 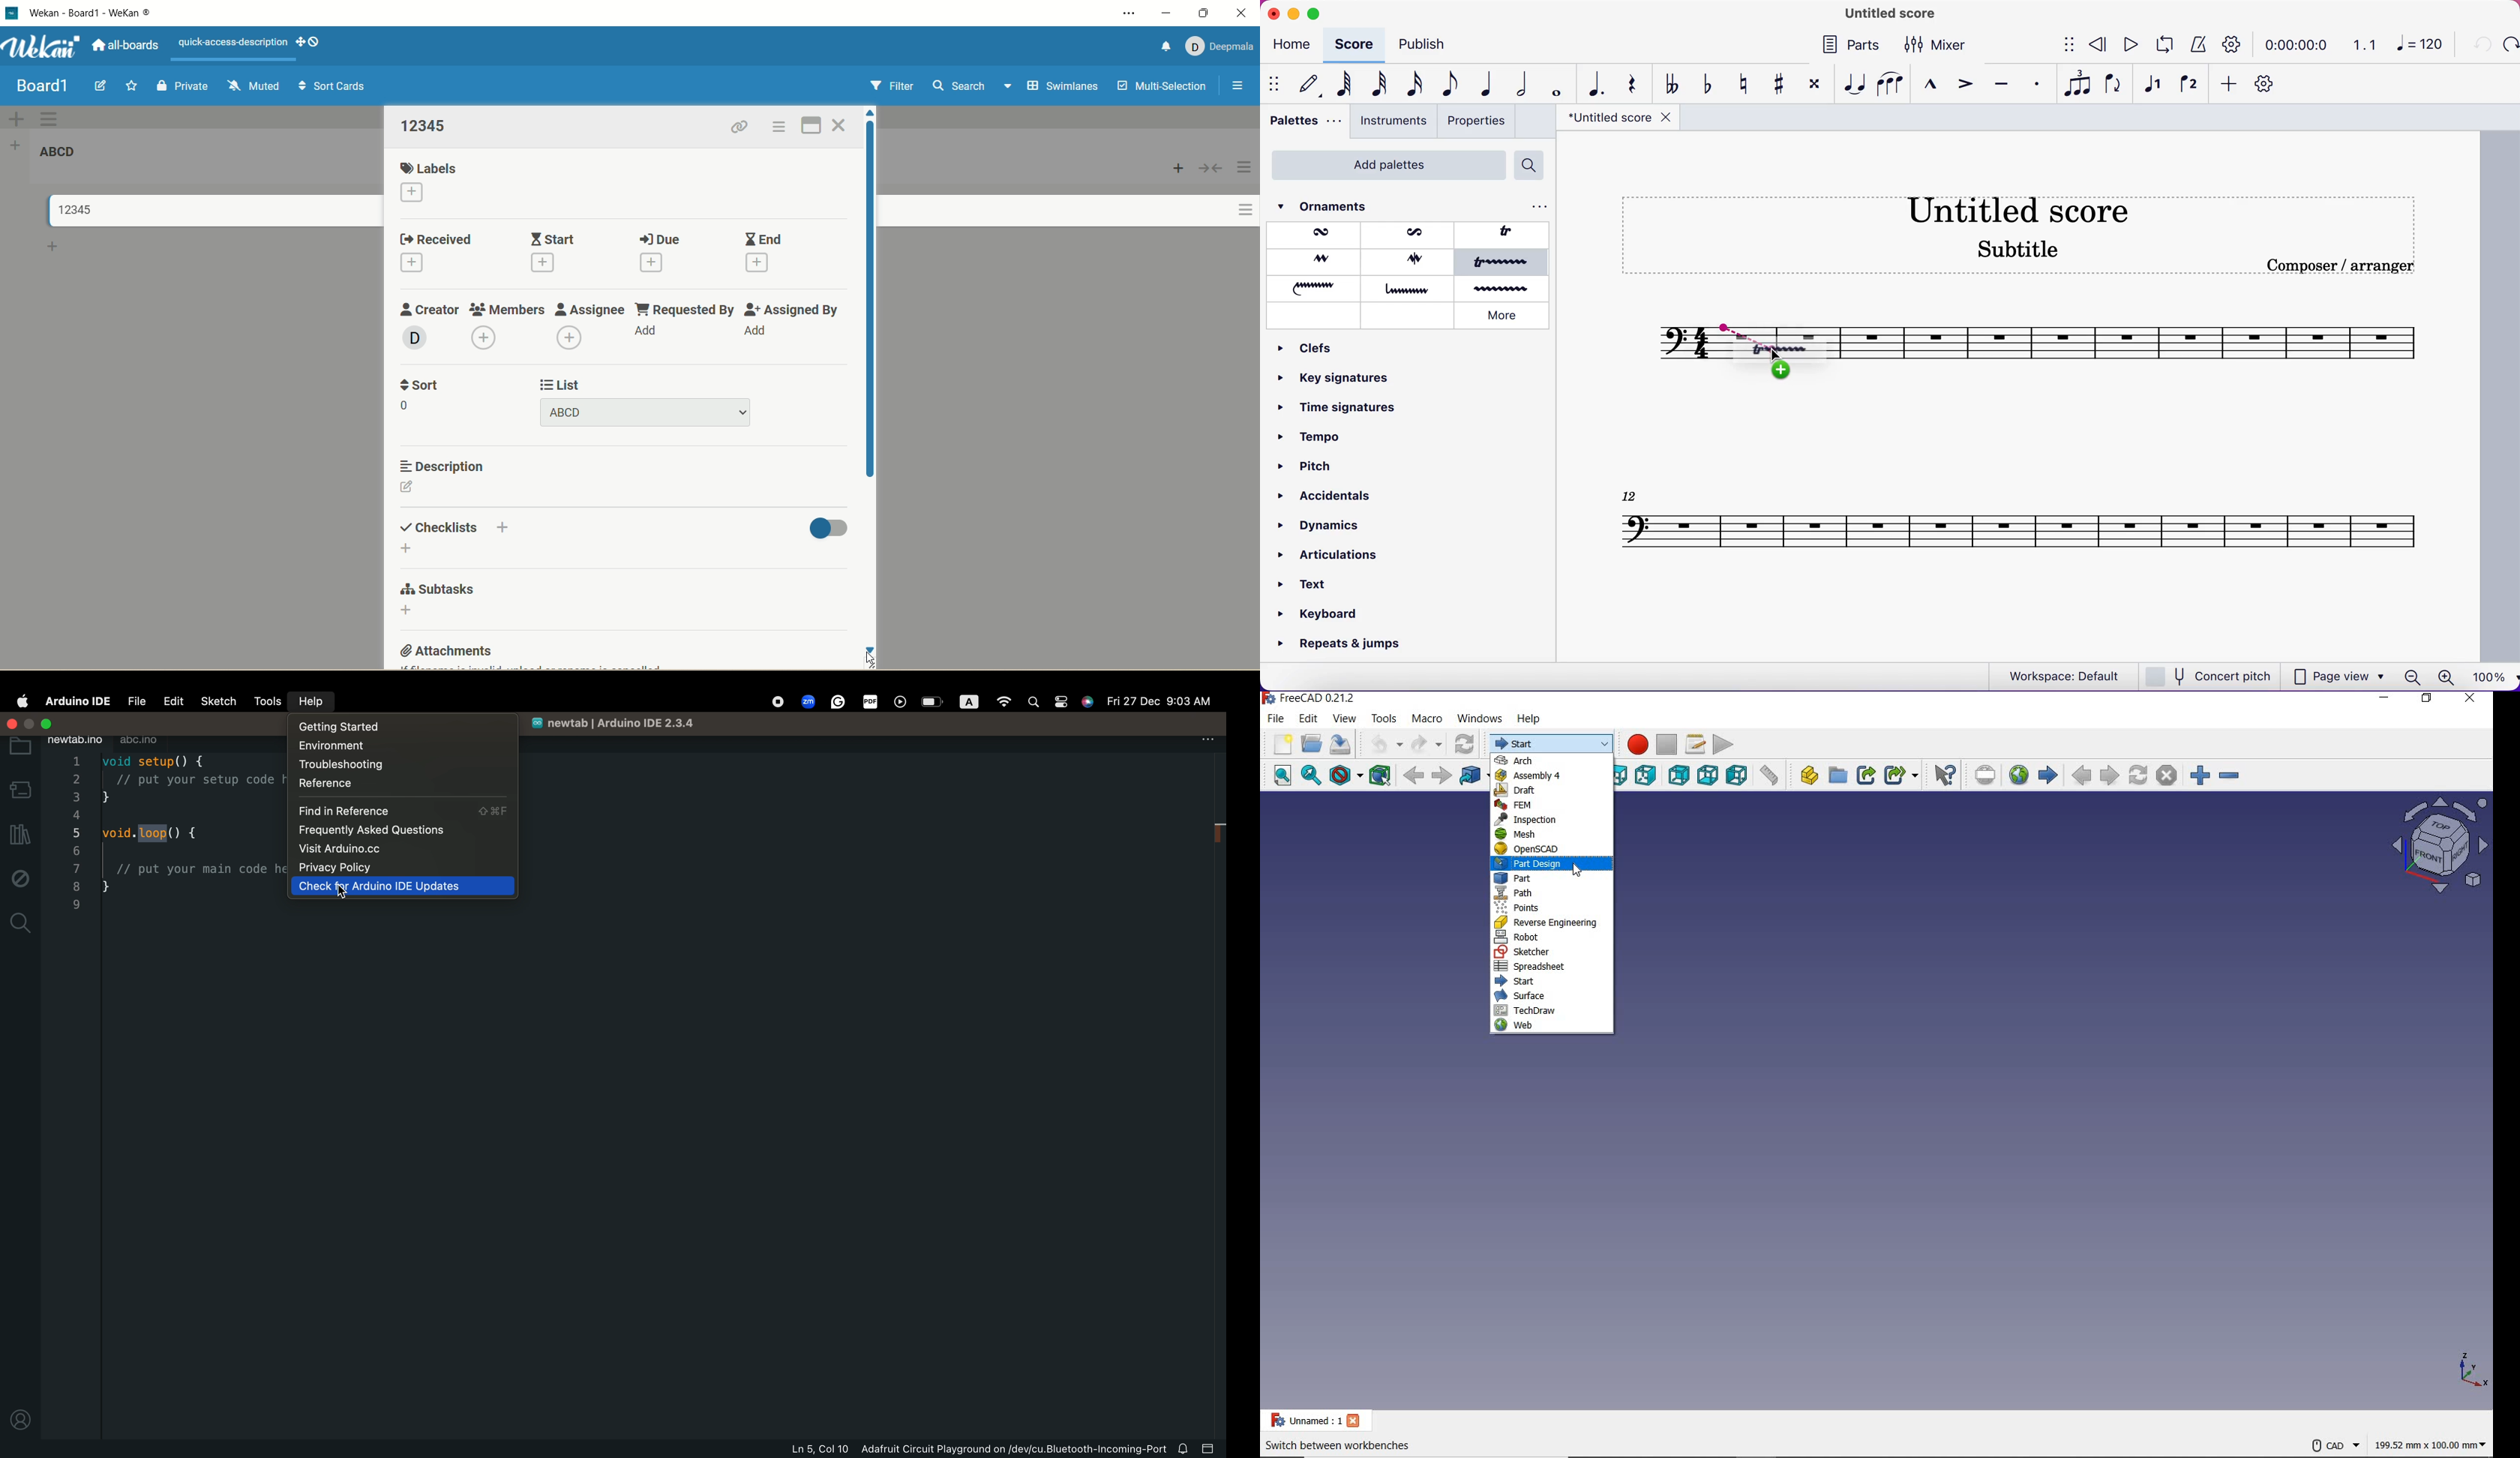 I want to click on zoom out, so click(x=2411, y=678).